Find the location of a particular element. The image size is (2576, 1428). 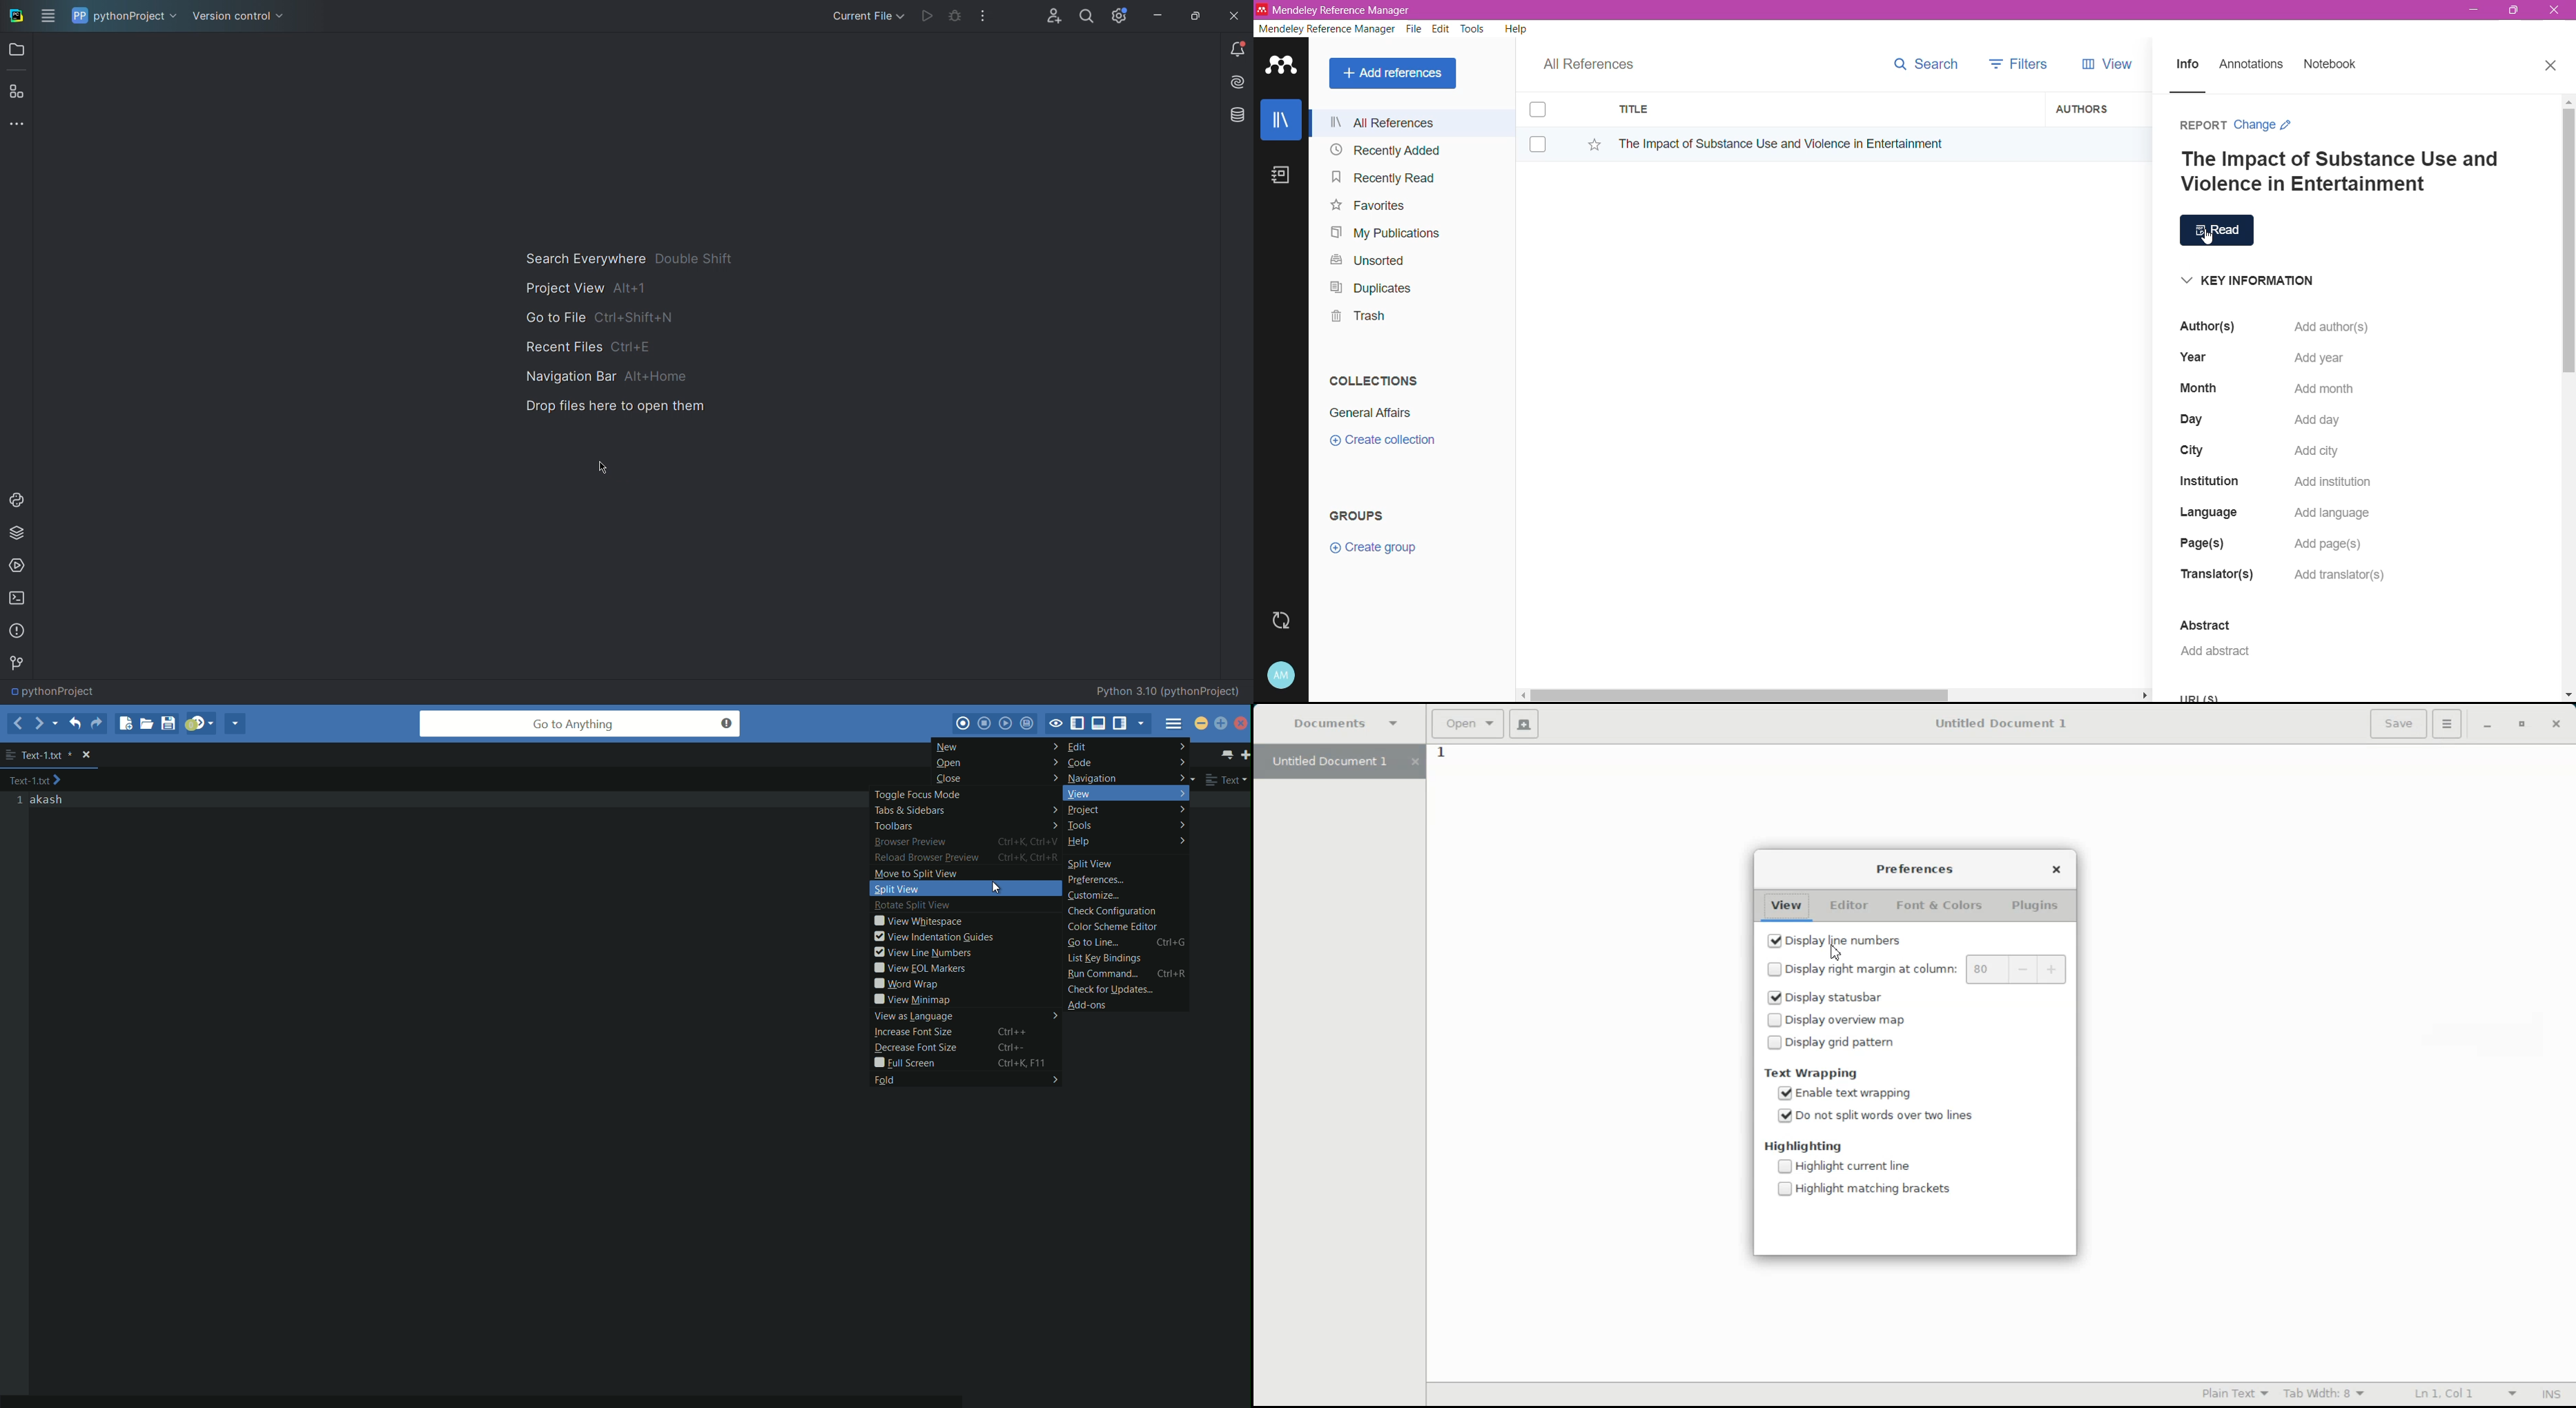

My Publications is located at coordinates (1382, 233).